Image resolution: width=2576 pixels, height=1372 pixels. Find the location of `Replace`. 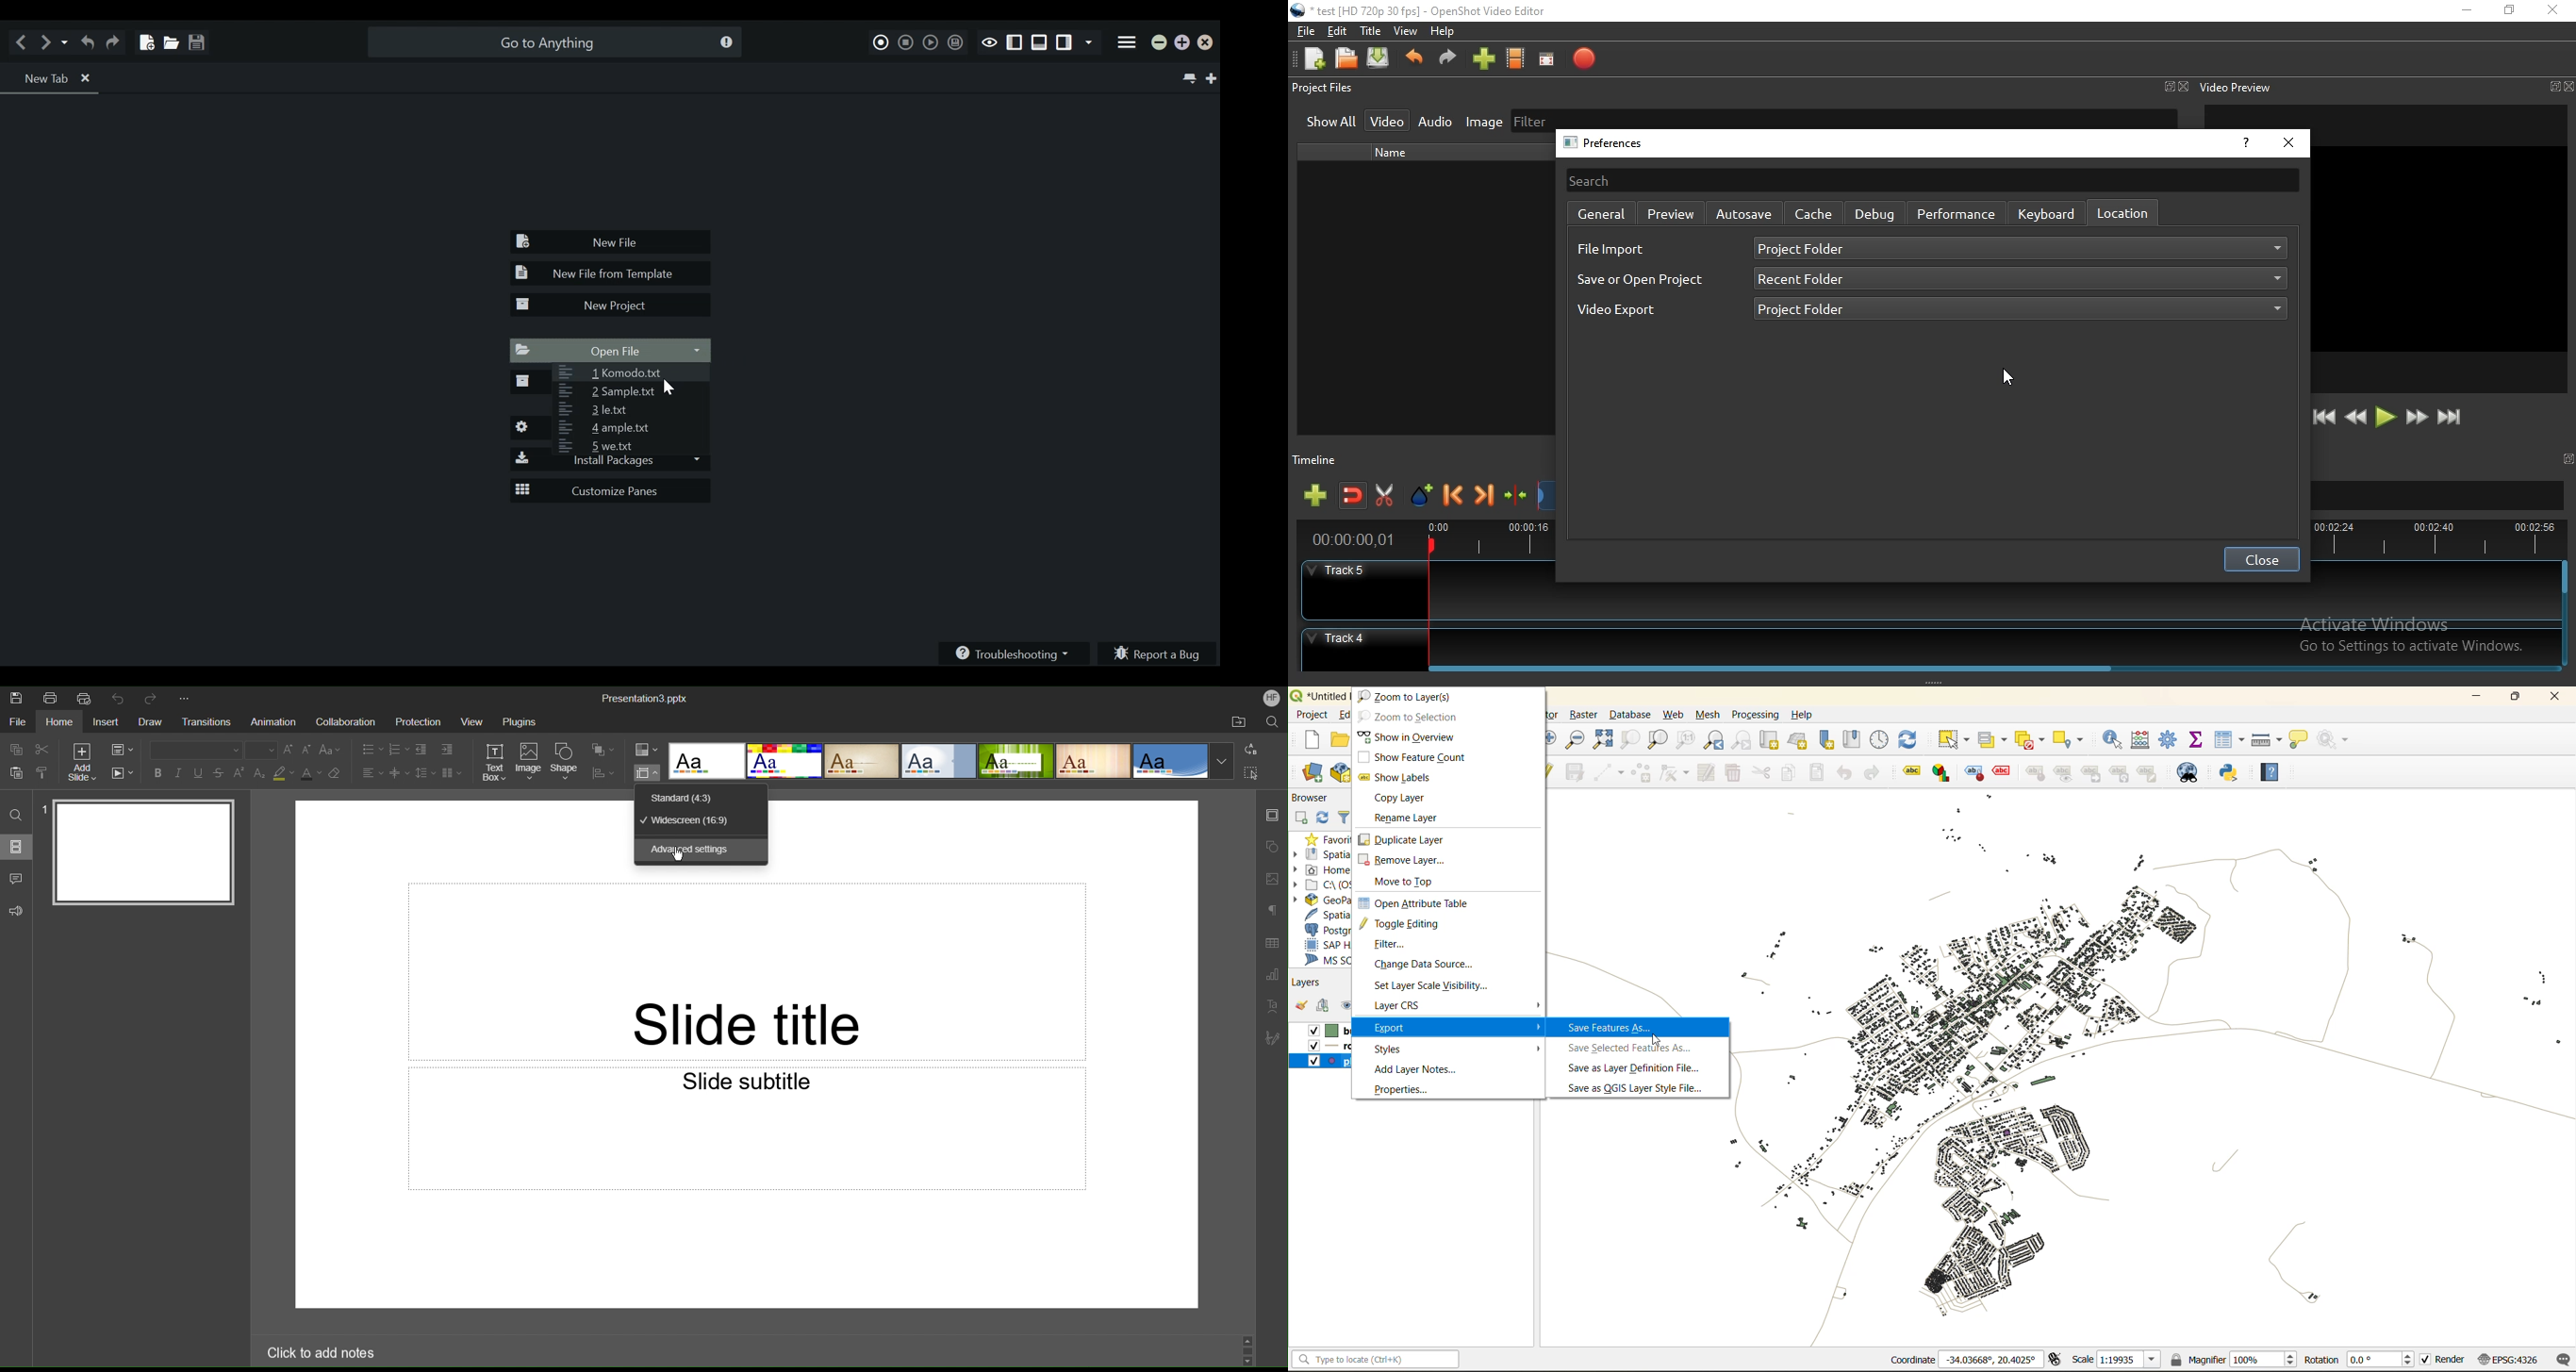

Replace is located at coordinates (1252, 749).